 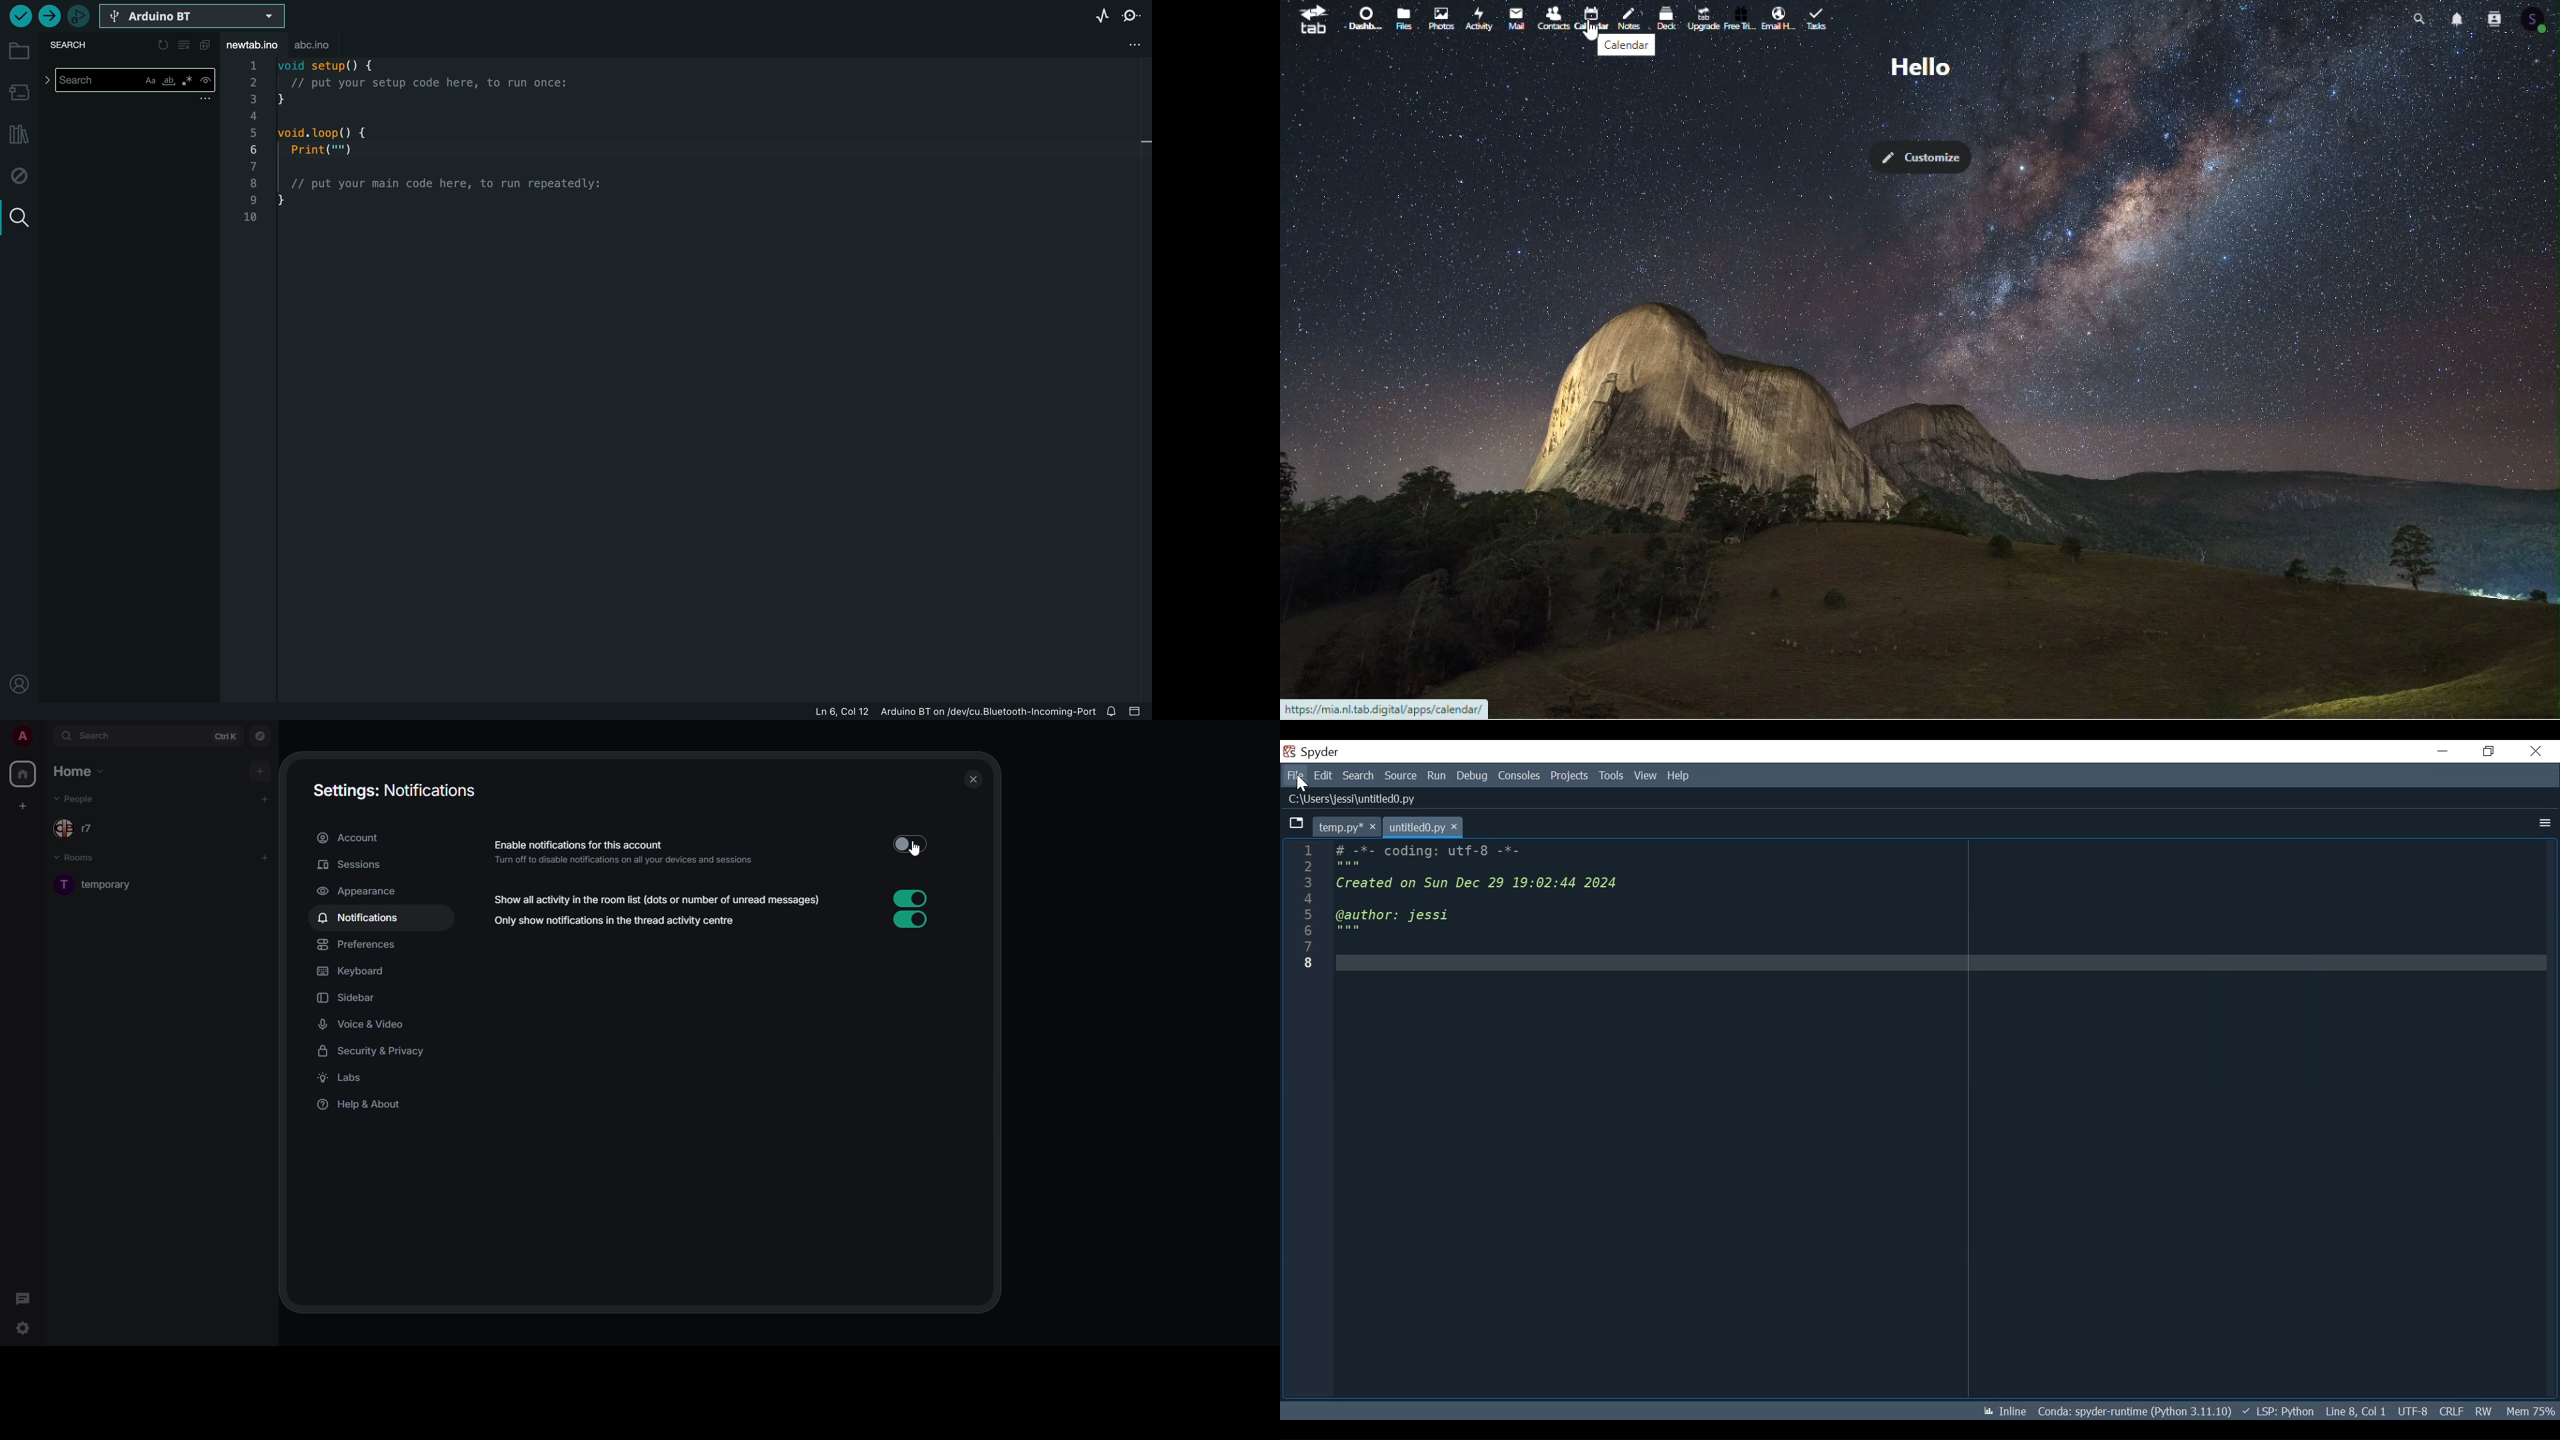 I want to click on add, so click(x=266, y=799).